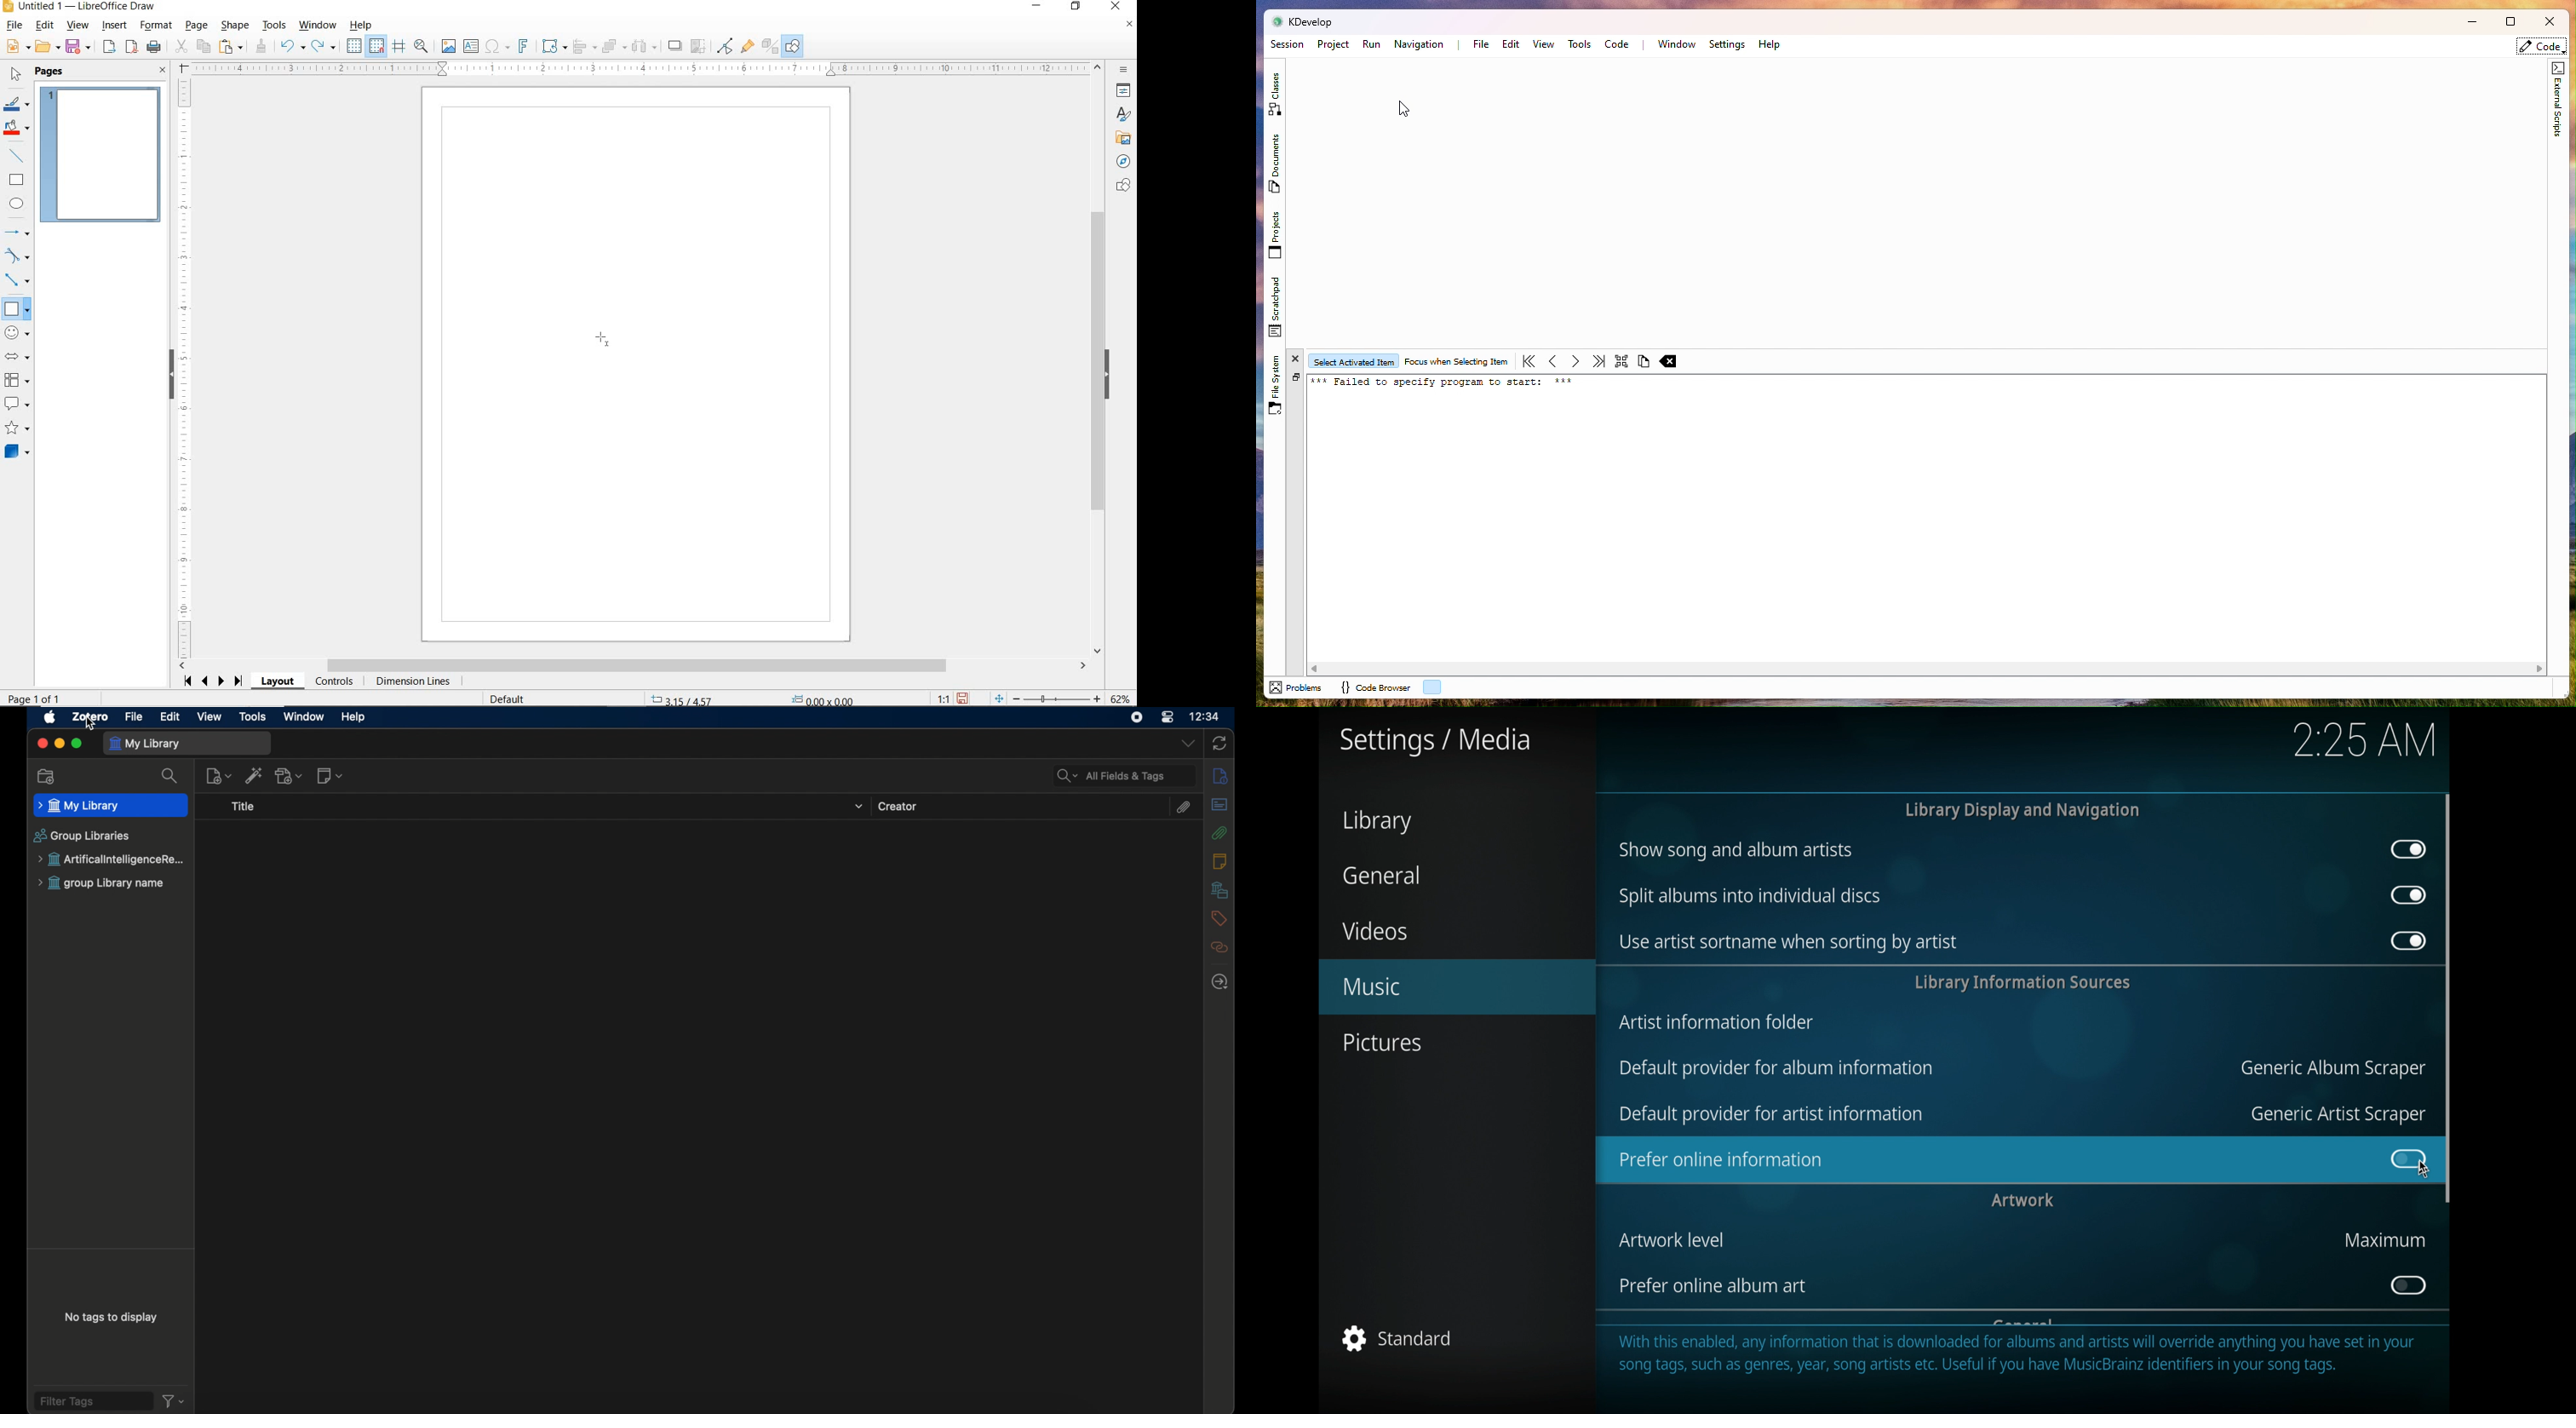 The width and height of the screenshot is (2576, 1428). I want to click on maximize, so click(78, 743).